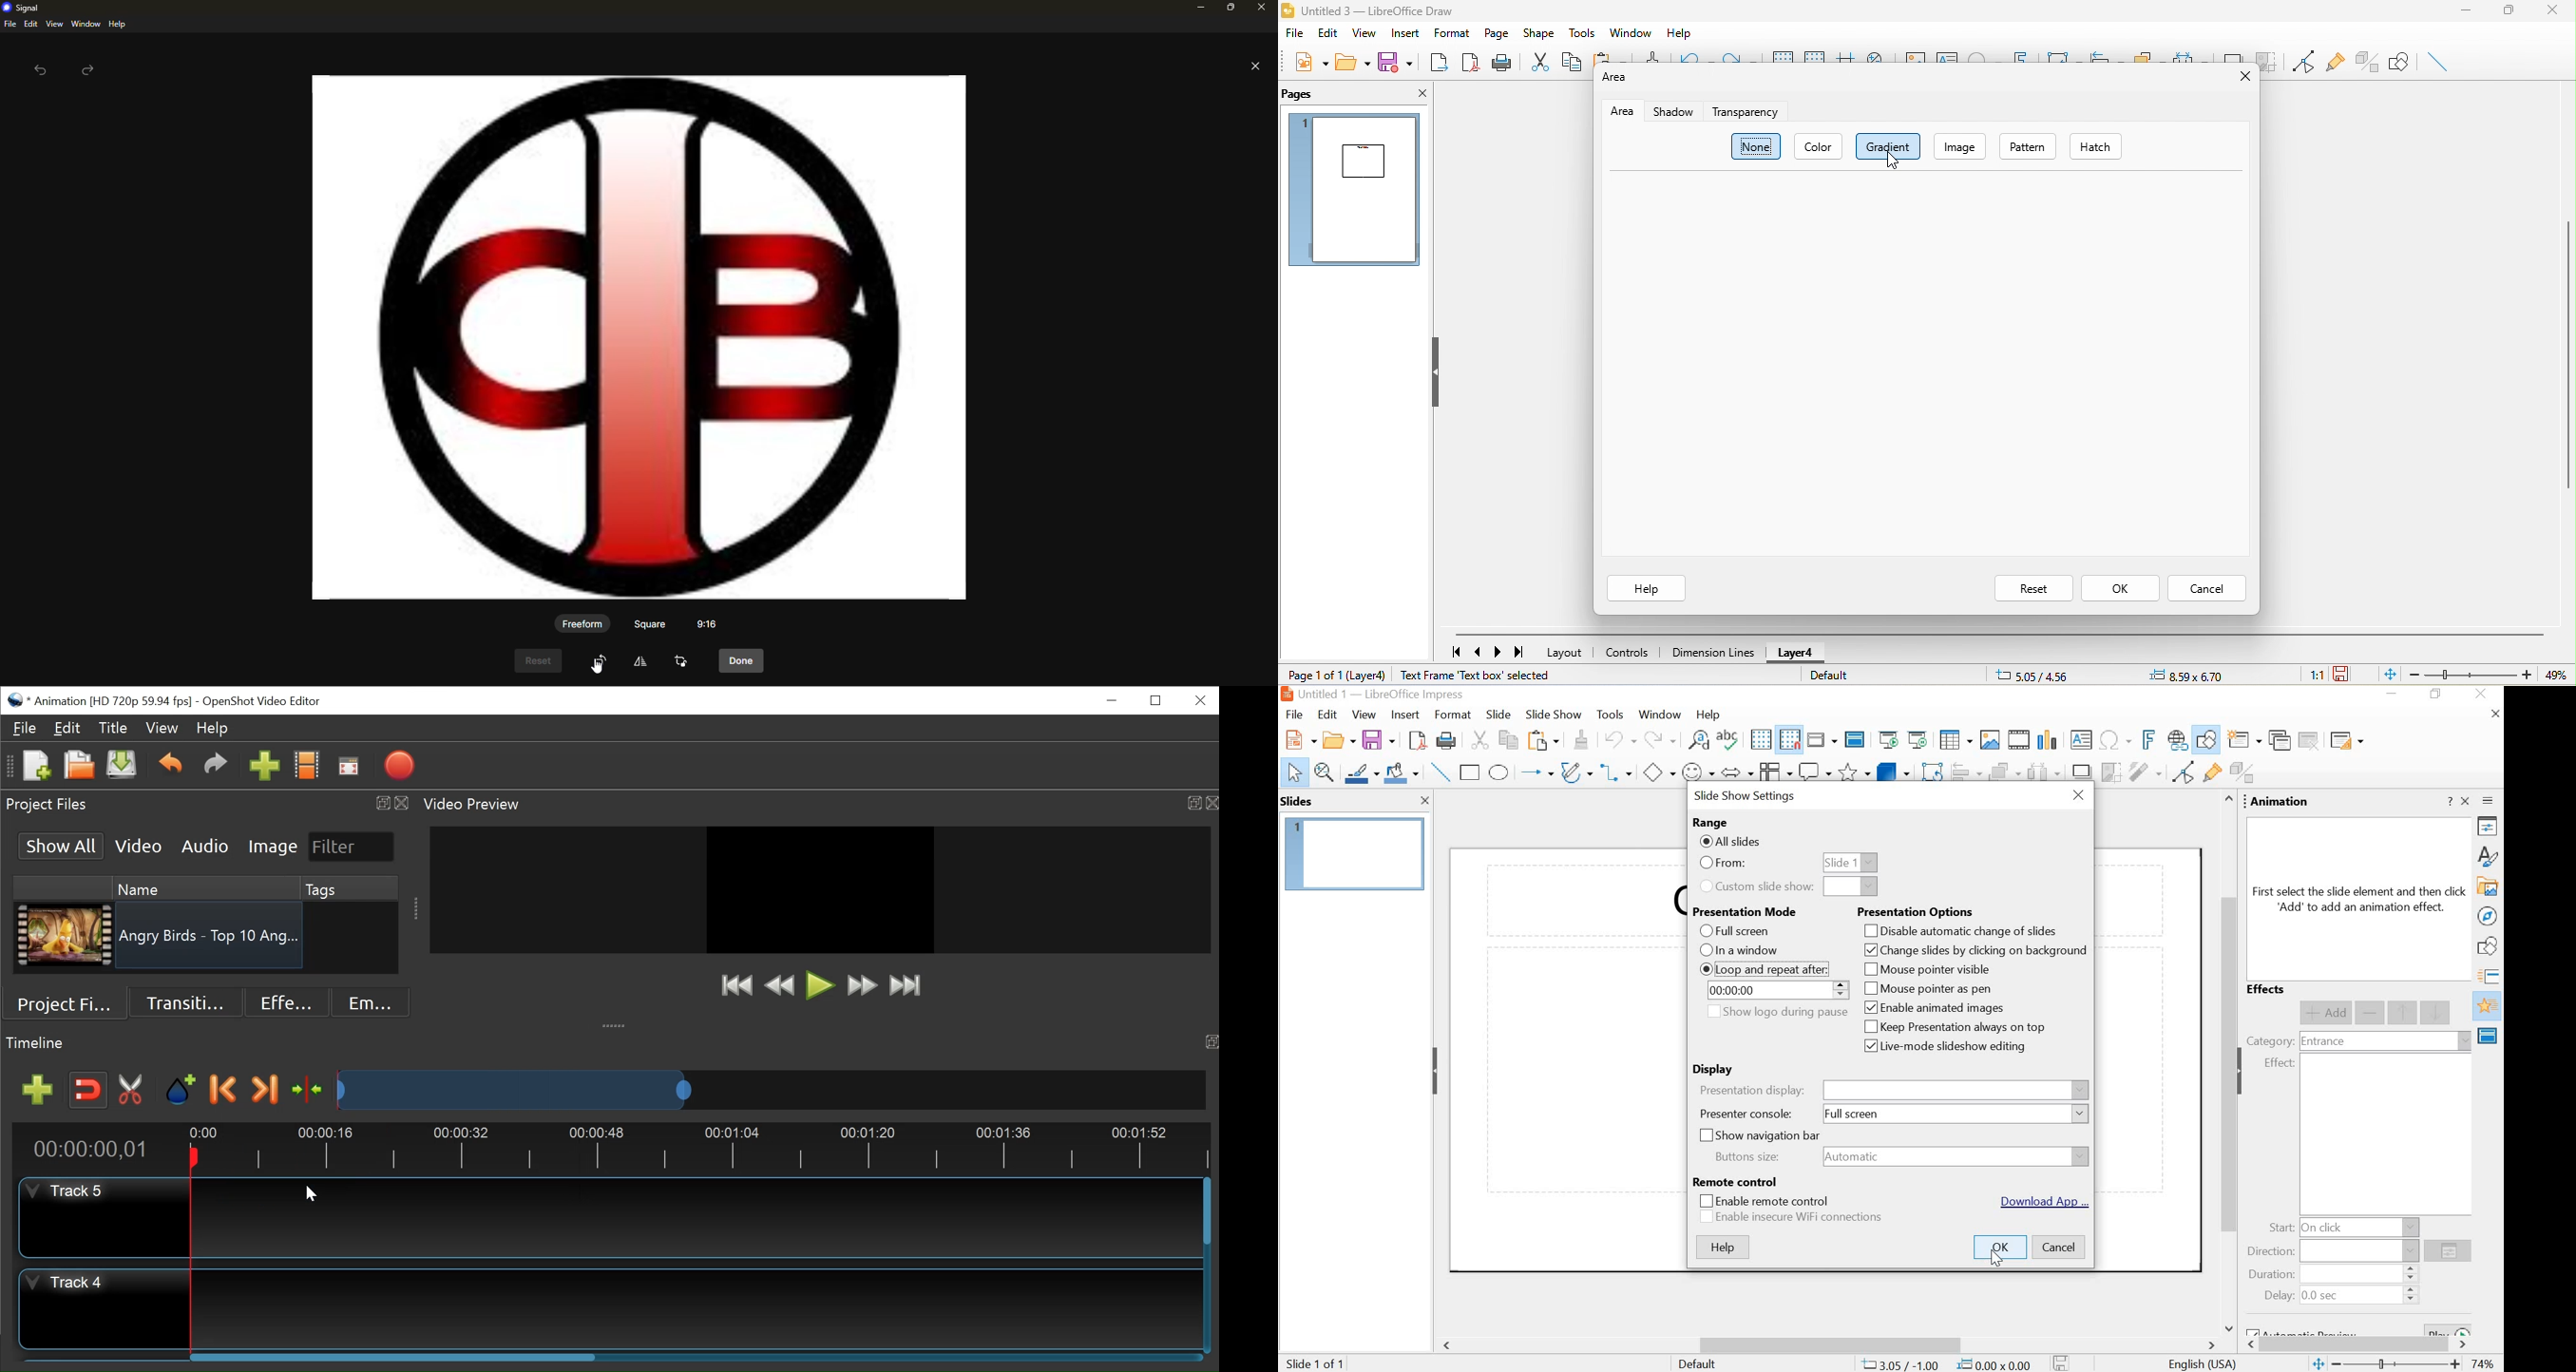  Describe the element at coordinates (1404, 715) in the screenshot. I see `insert menu` at that location.